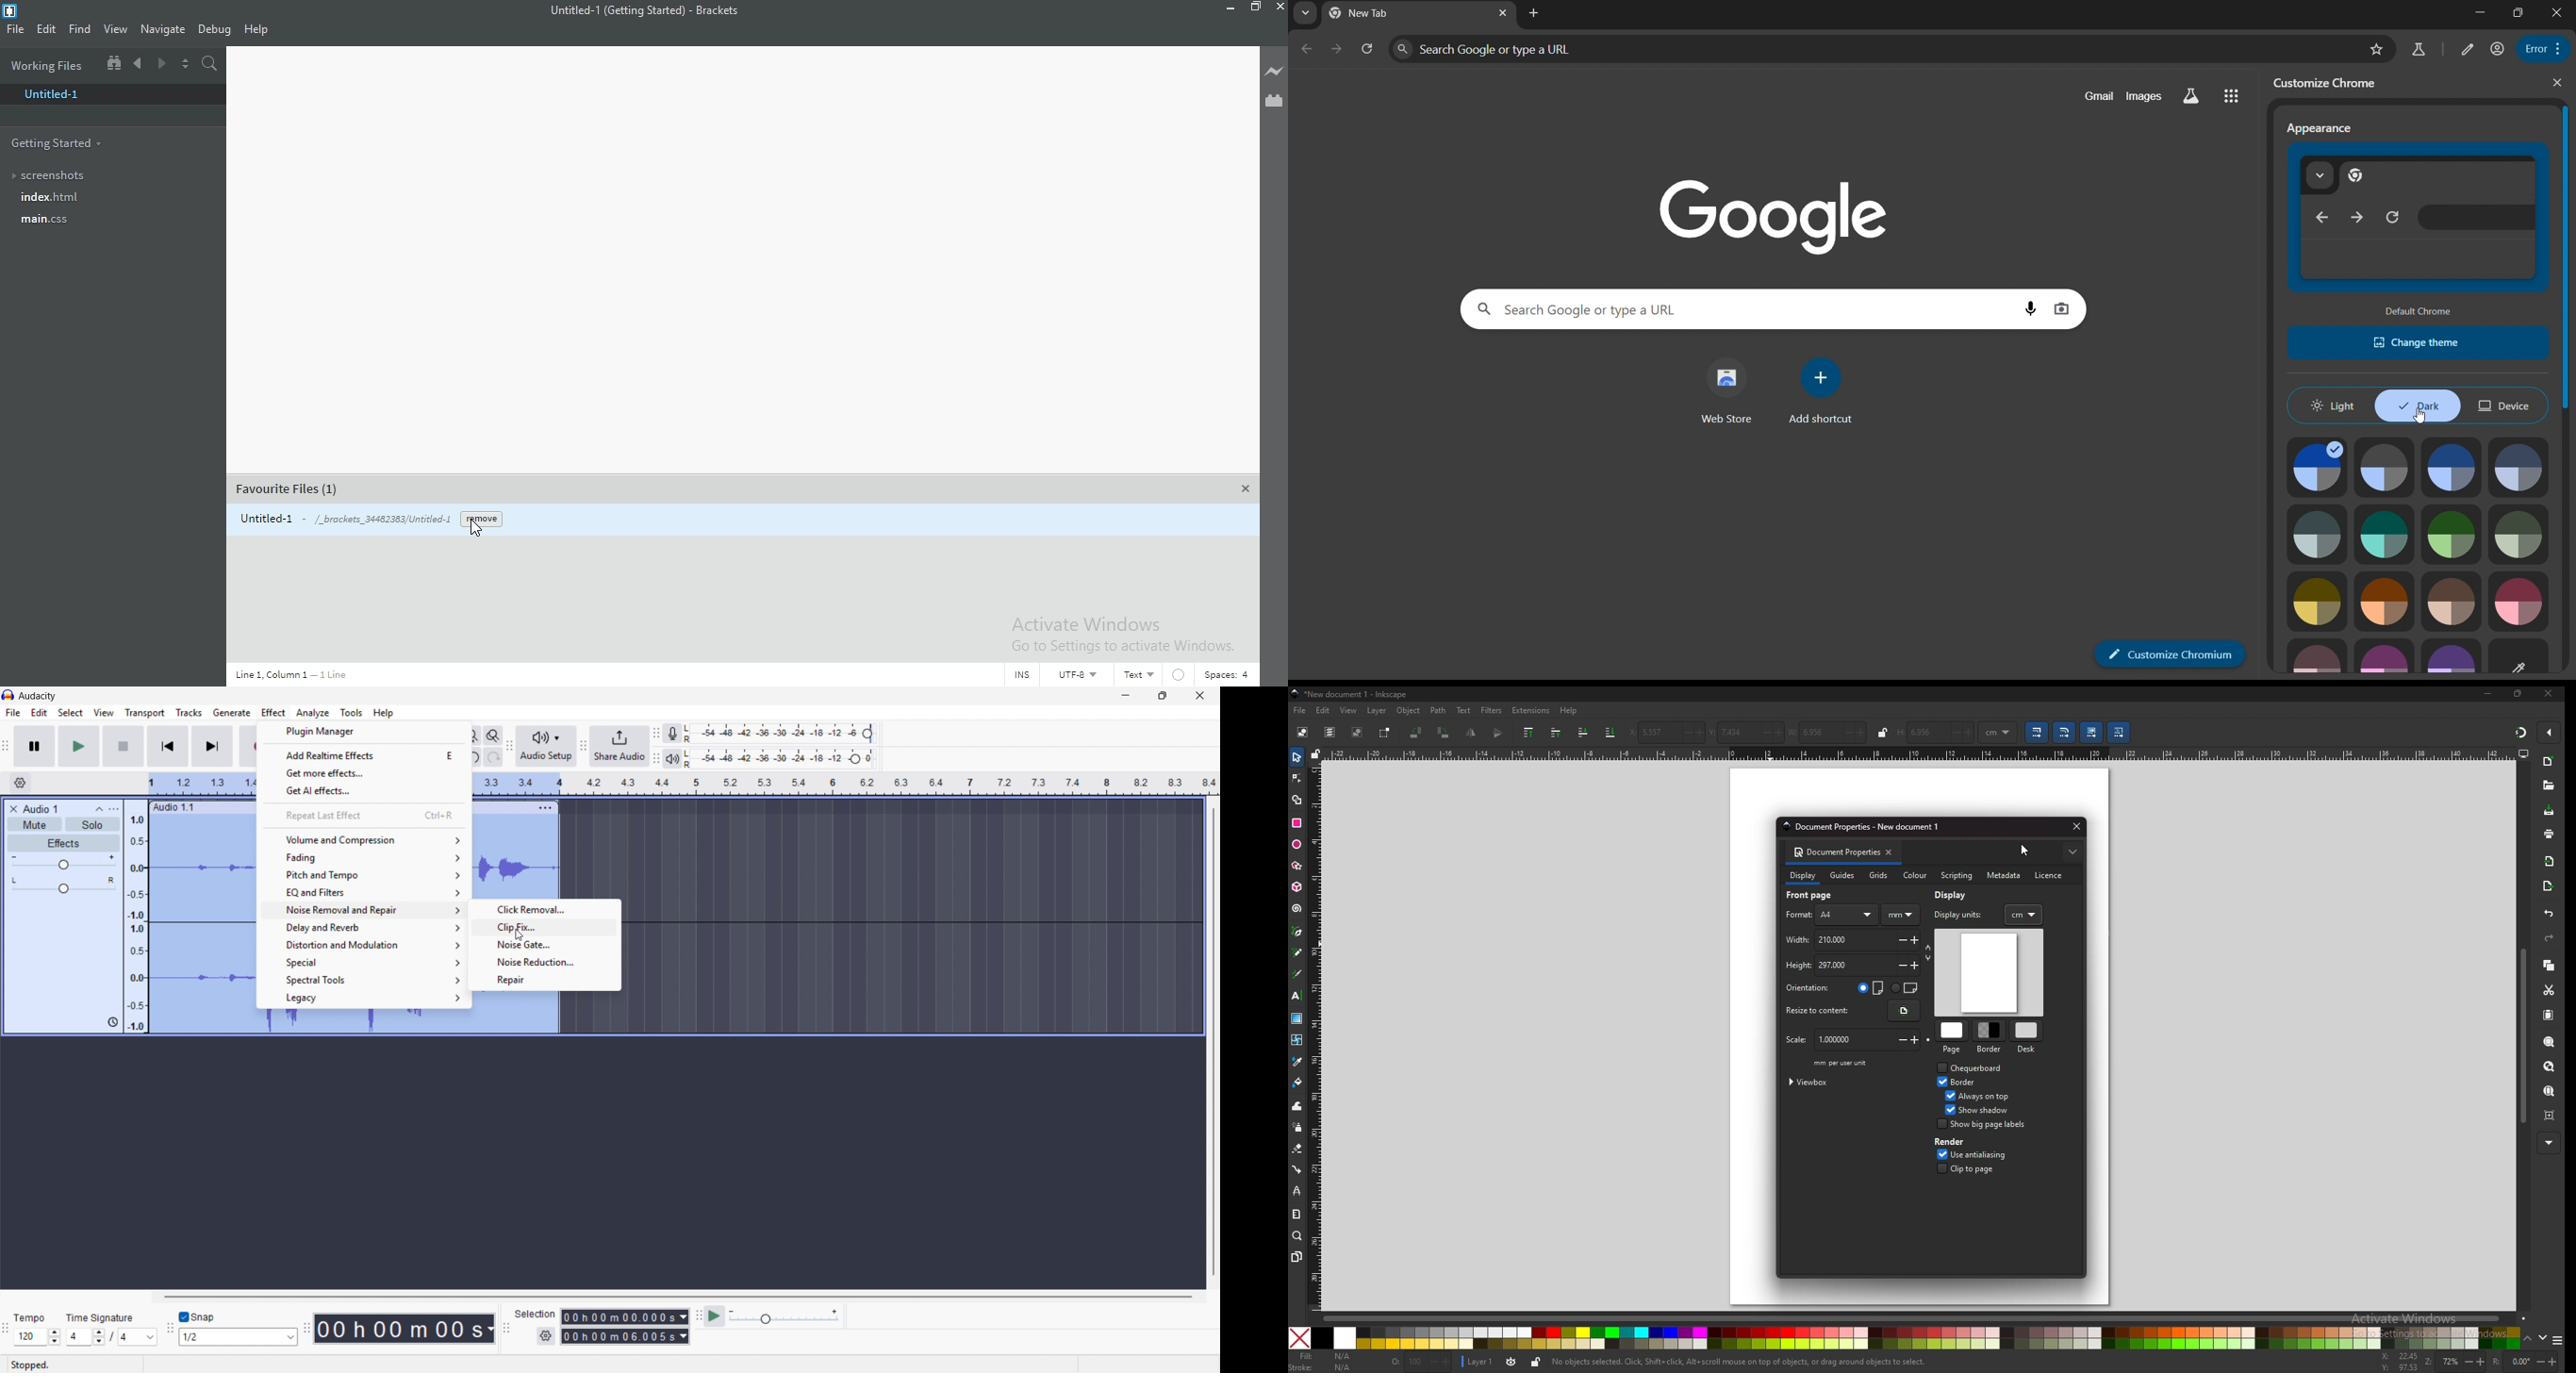 The width and height of the screenshot is (2576, 1400). I want to click on unlock, so click(1534, 1363).